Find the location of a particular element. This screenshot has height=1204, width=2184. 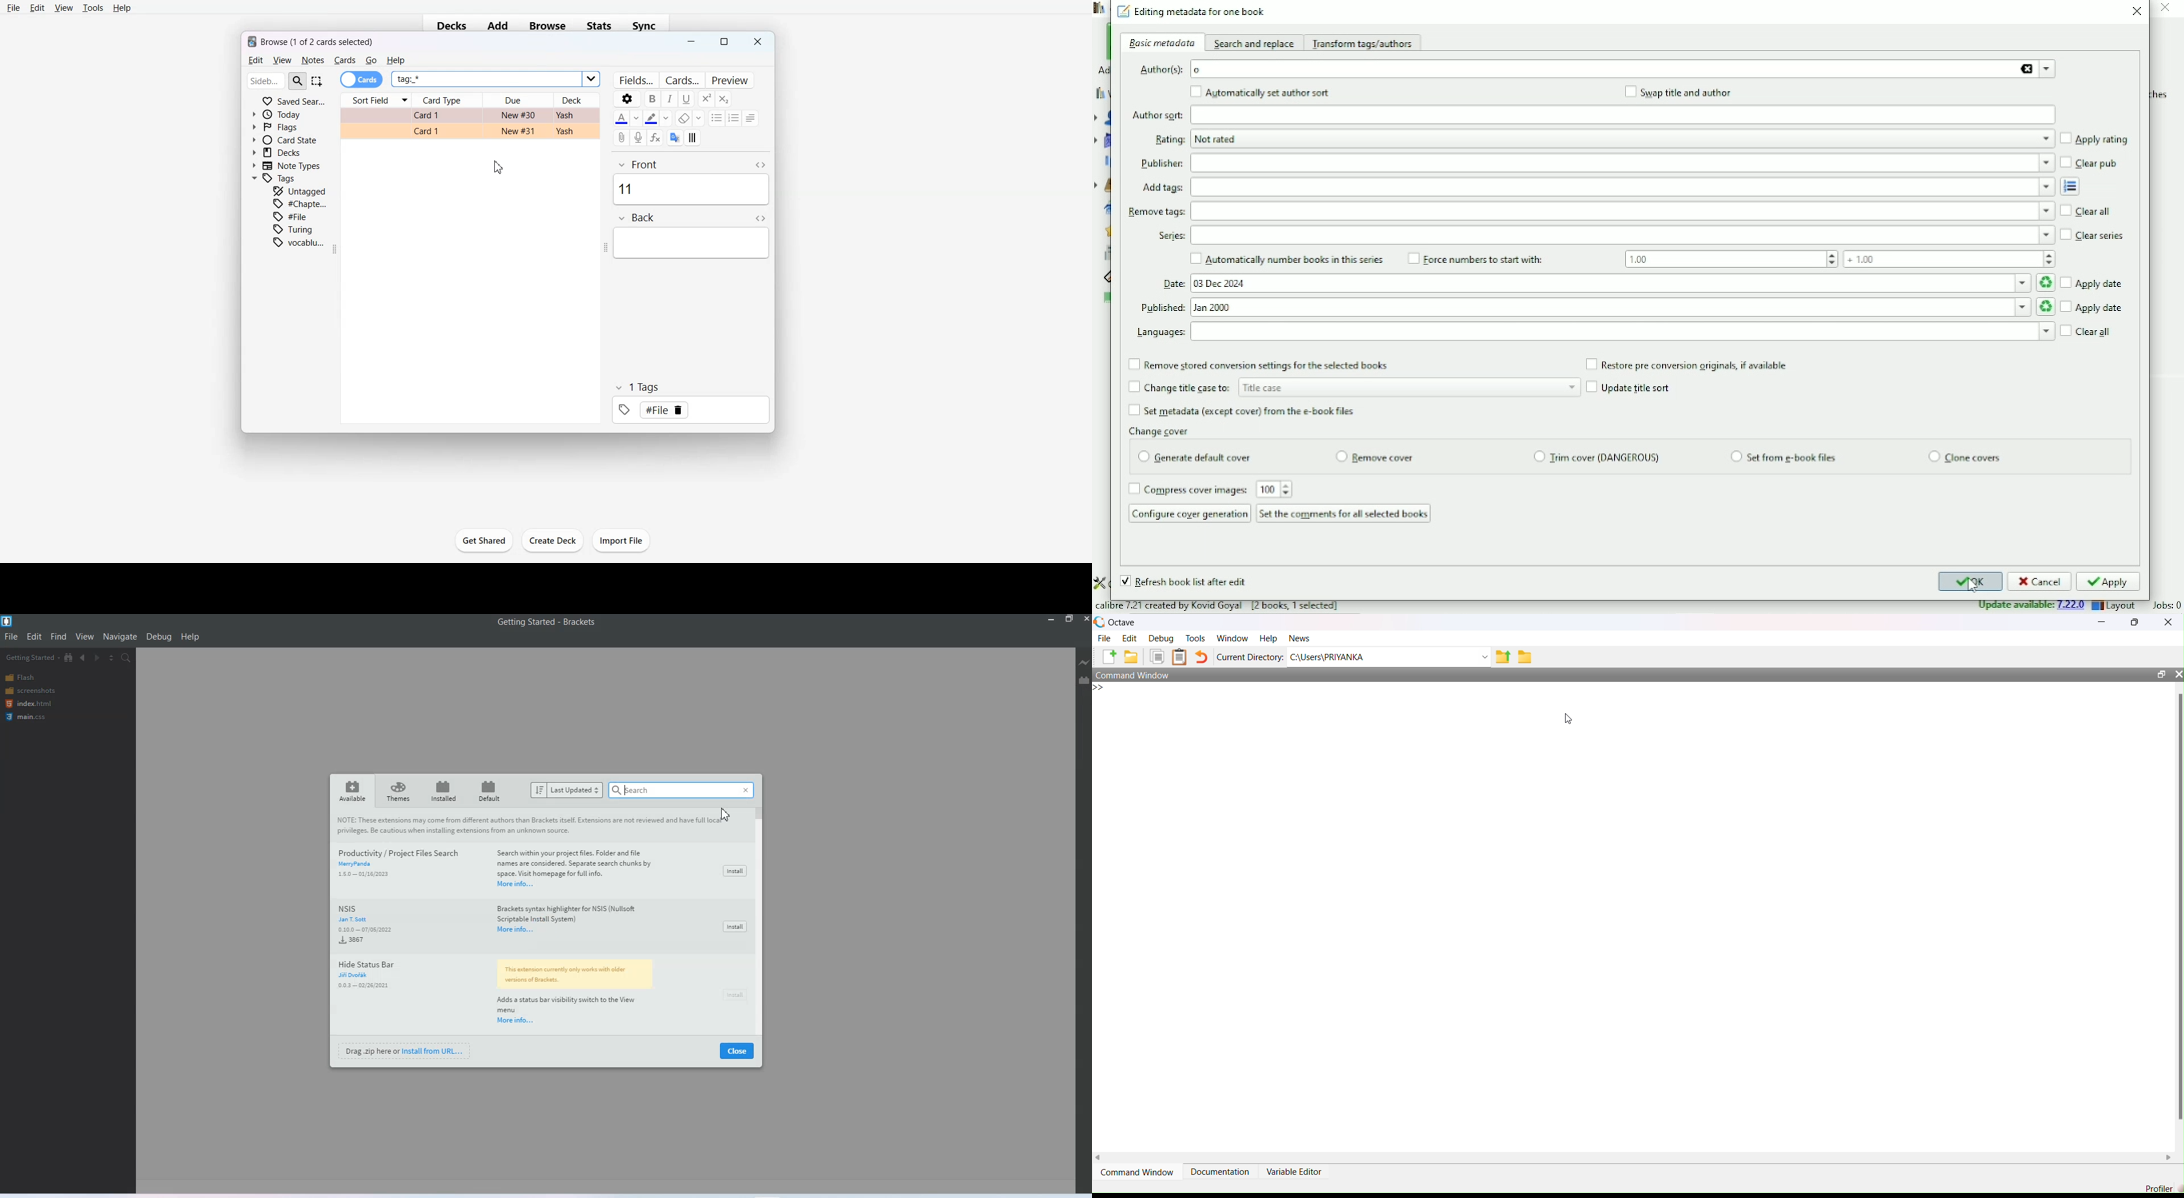

Stats is located at coordinates (601, 26).